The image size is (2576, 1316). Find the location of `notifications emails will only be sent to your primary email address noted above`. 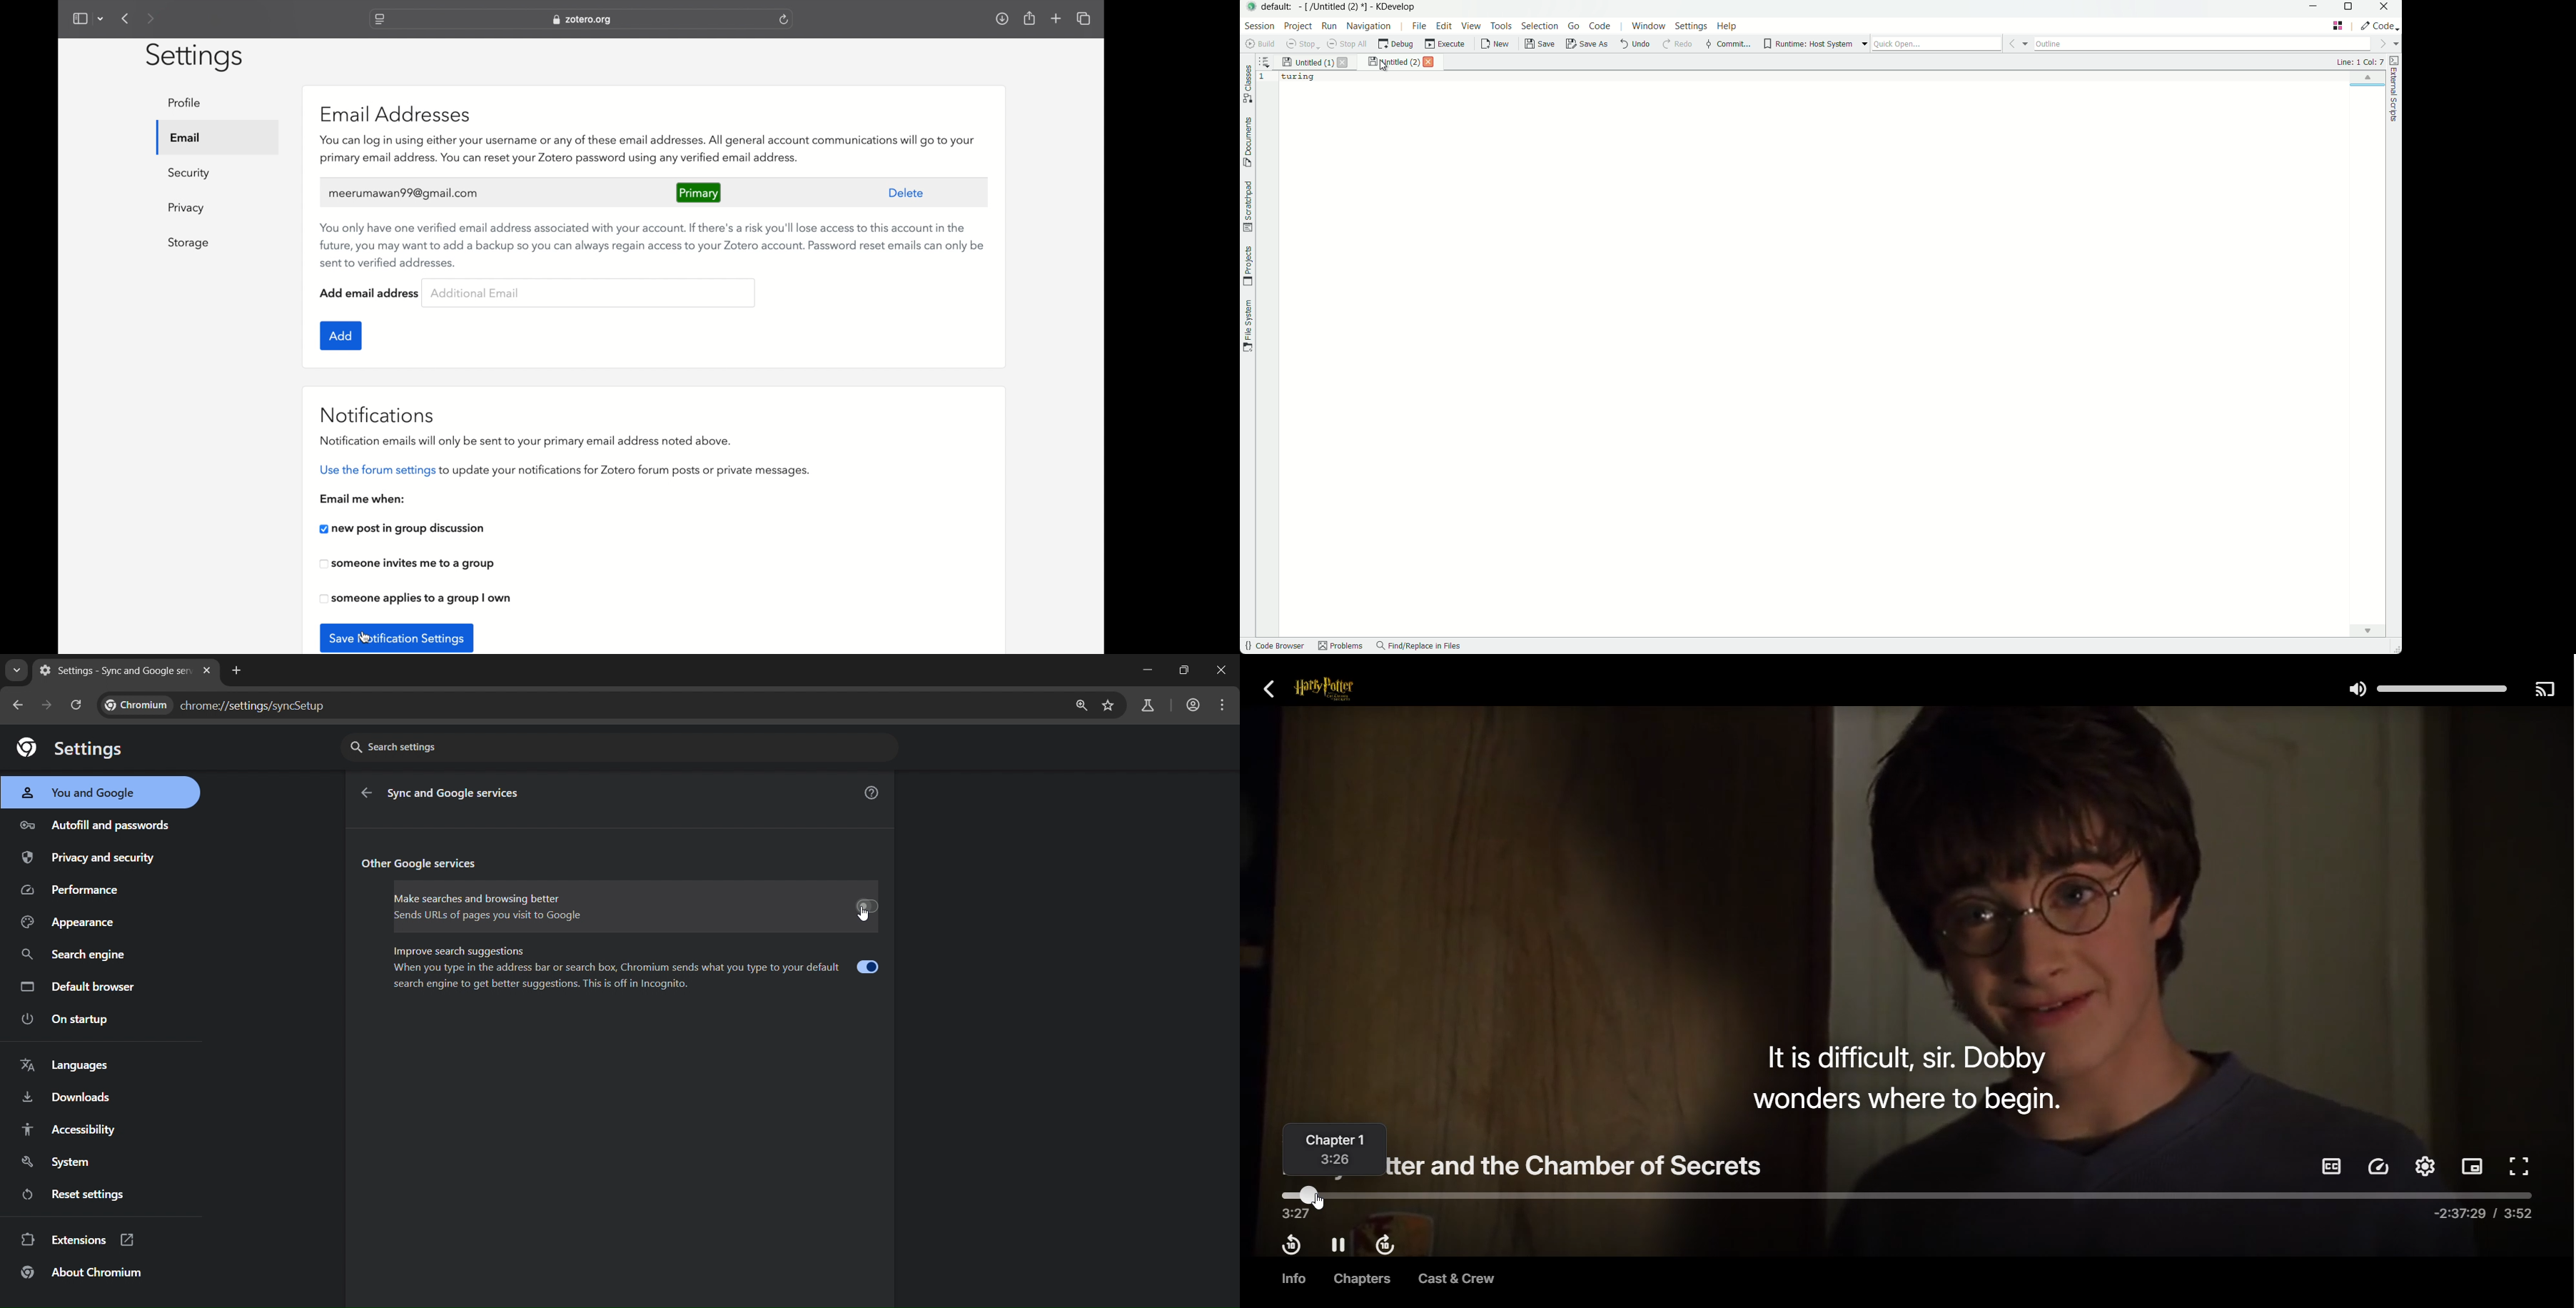

notifications emails will only be sent to your primary email address noted above is located at coordinates (525, 440).